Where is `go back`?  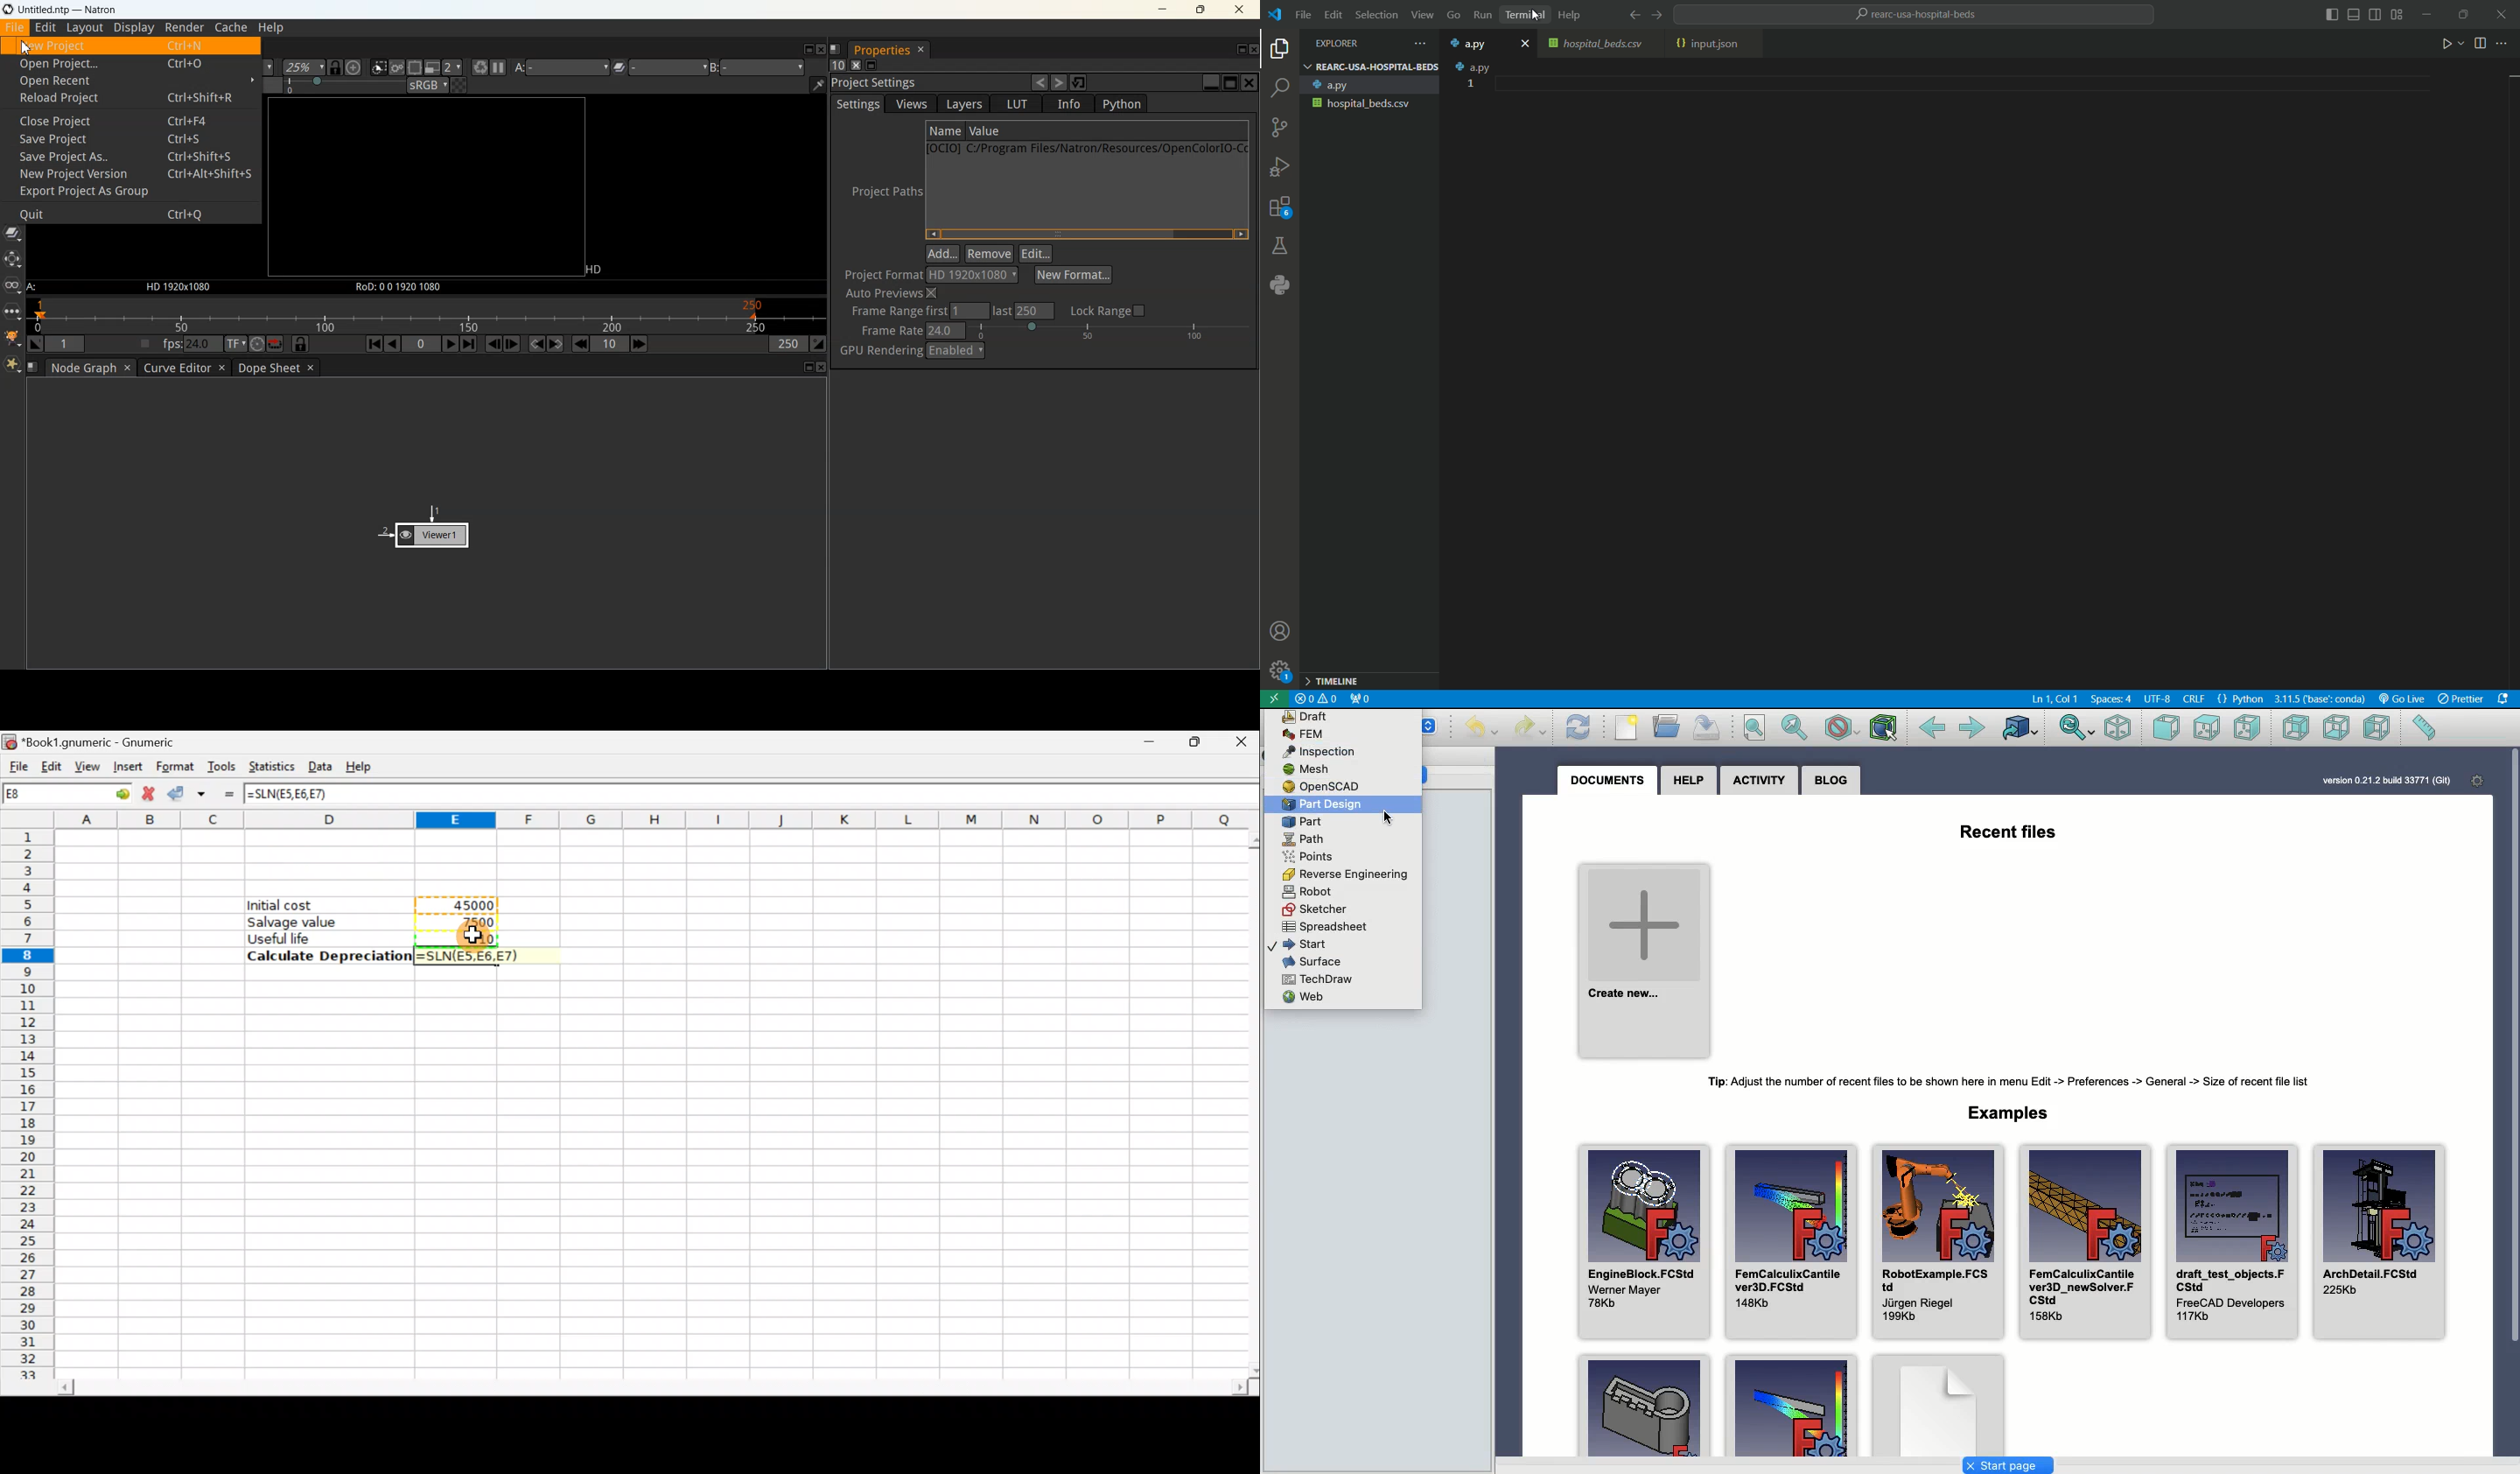
go back is located at coordinates (1633, 16).